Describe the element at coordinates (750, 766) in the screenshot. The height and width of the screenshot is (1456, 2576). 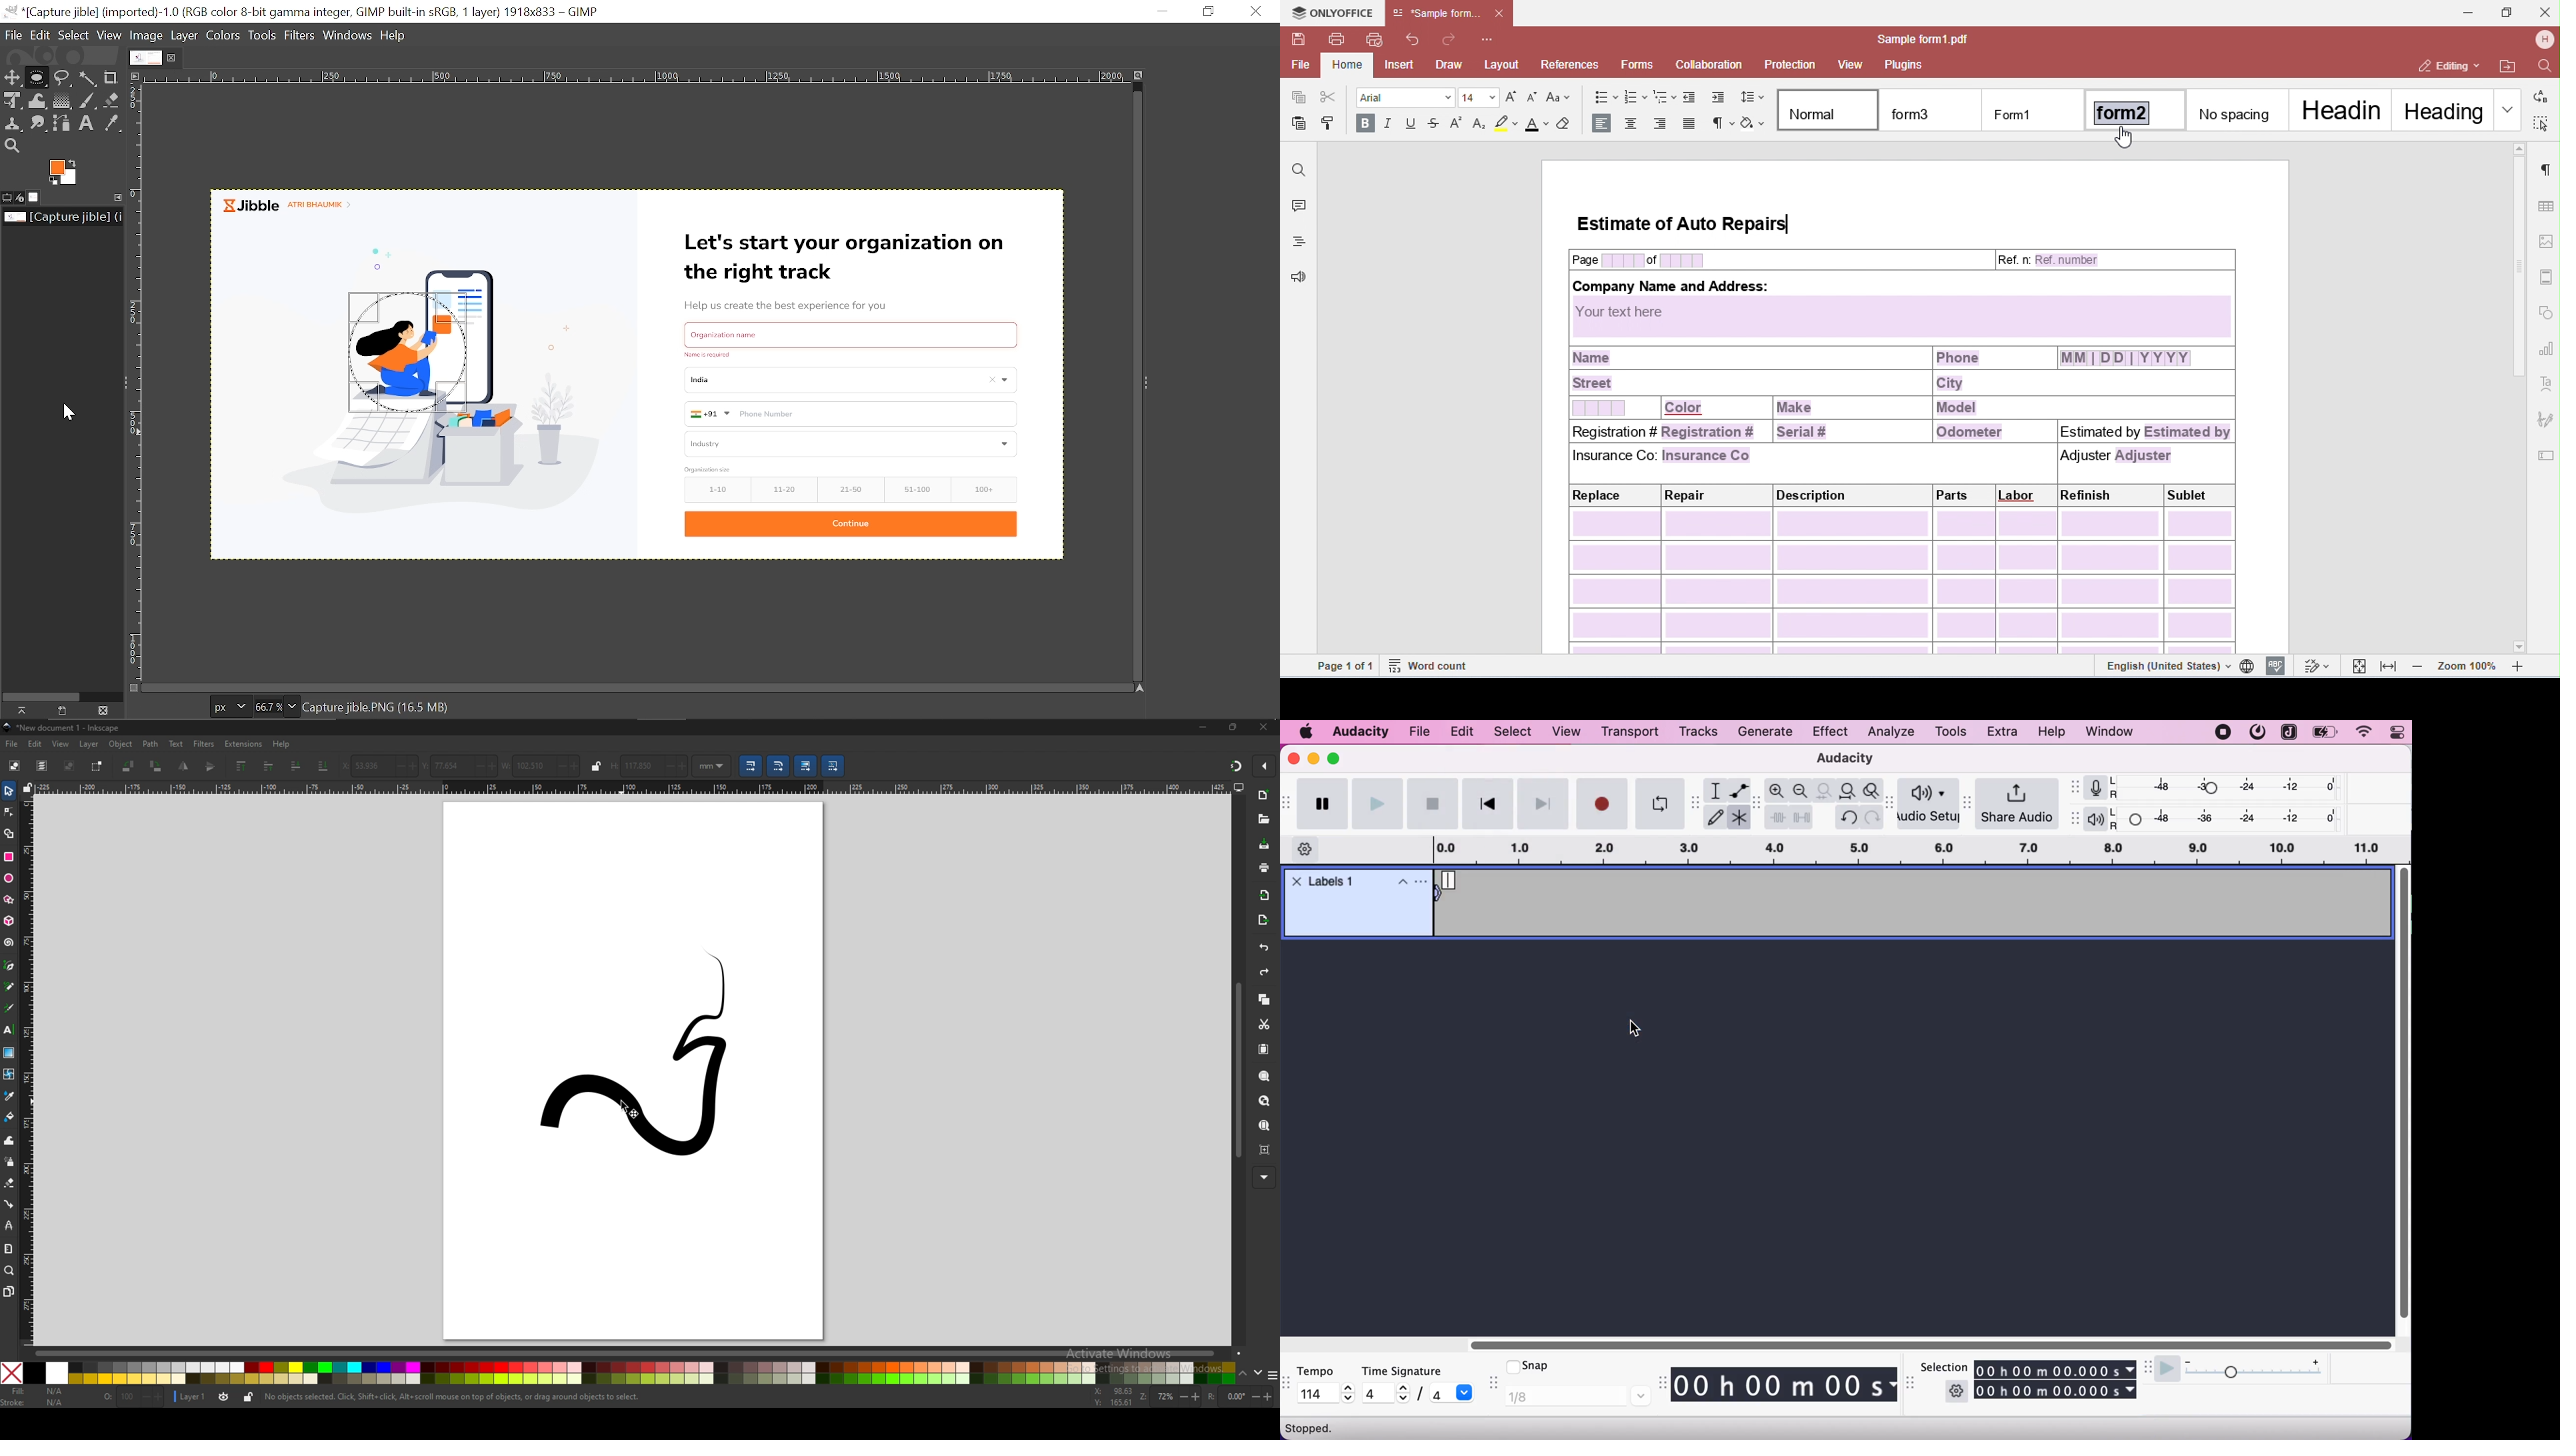
I see `scale stroke` at that location.